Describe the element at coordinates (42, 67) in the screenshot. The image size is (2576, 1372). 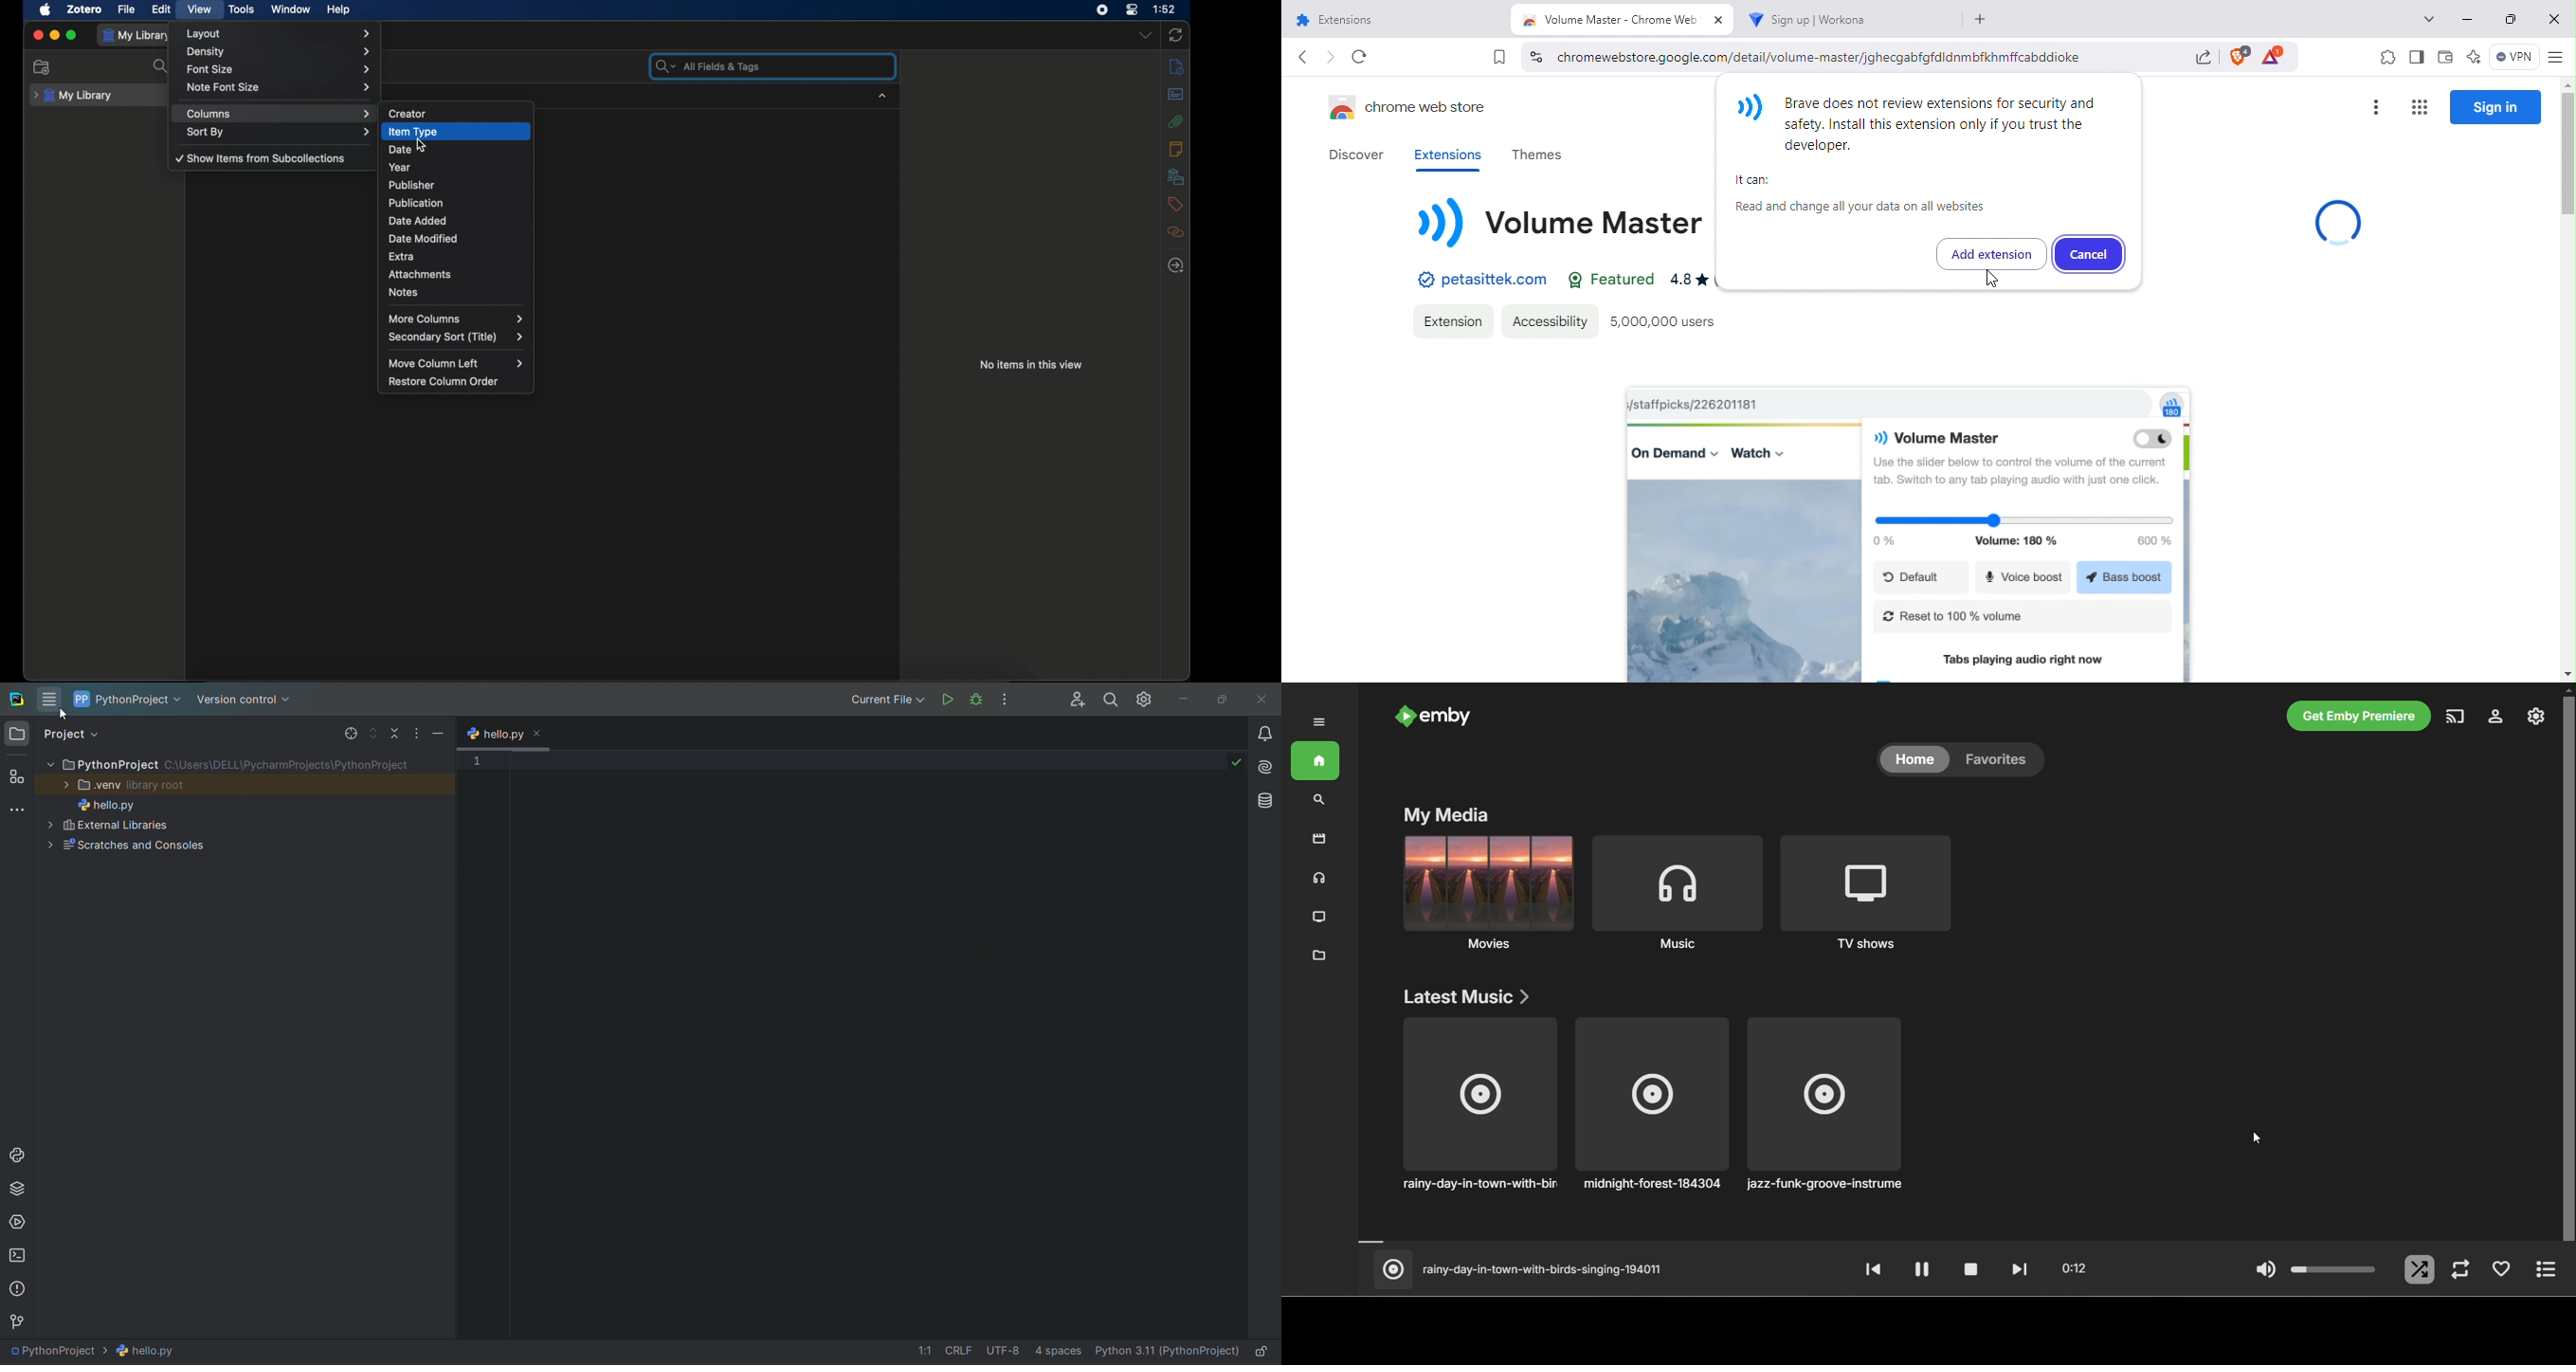
I see `new collection` at that location.